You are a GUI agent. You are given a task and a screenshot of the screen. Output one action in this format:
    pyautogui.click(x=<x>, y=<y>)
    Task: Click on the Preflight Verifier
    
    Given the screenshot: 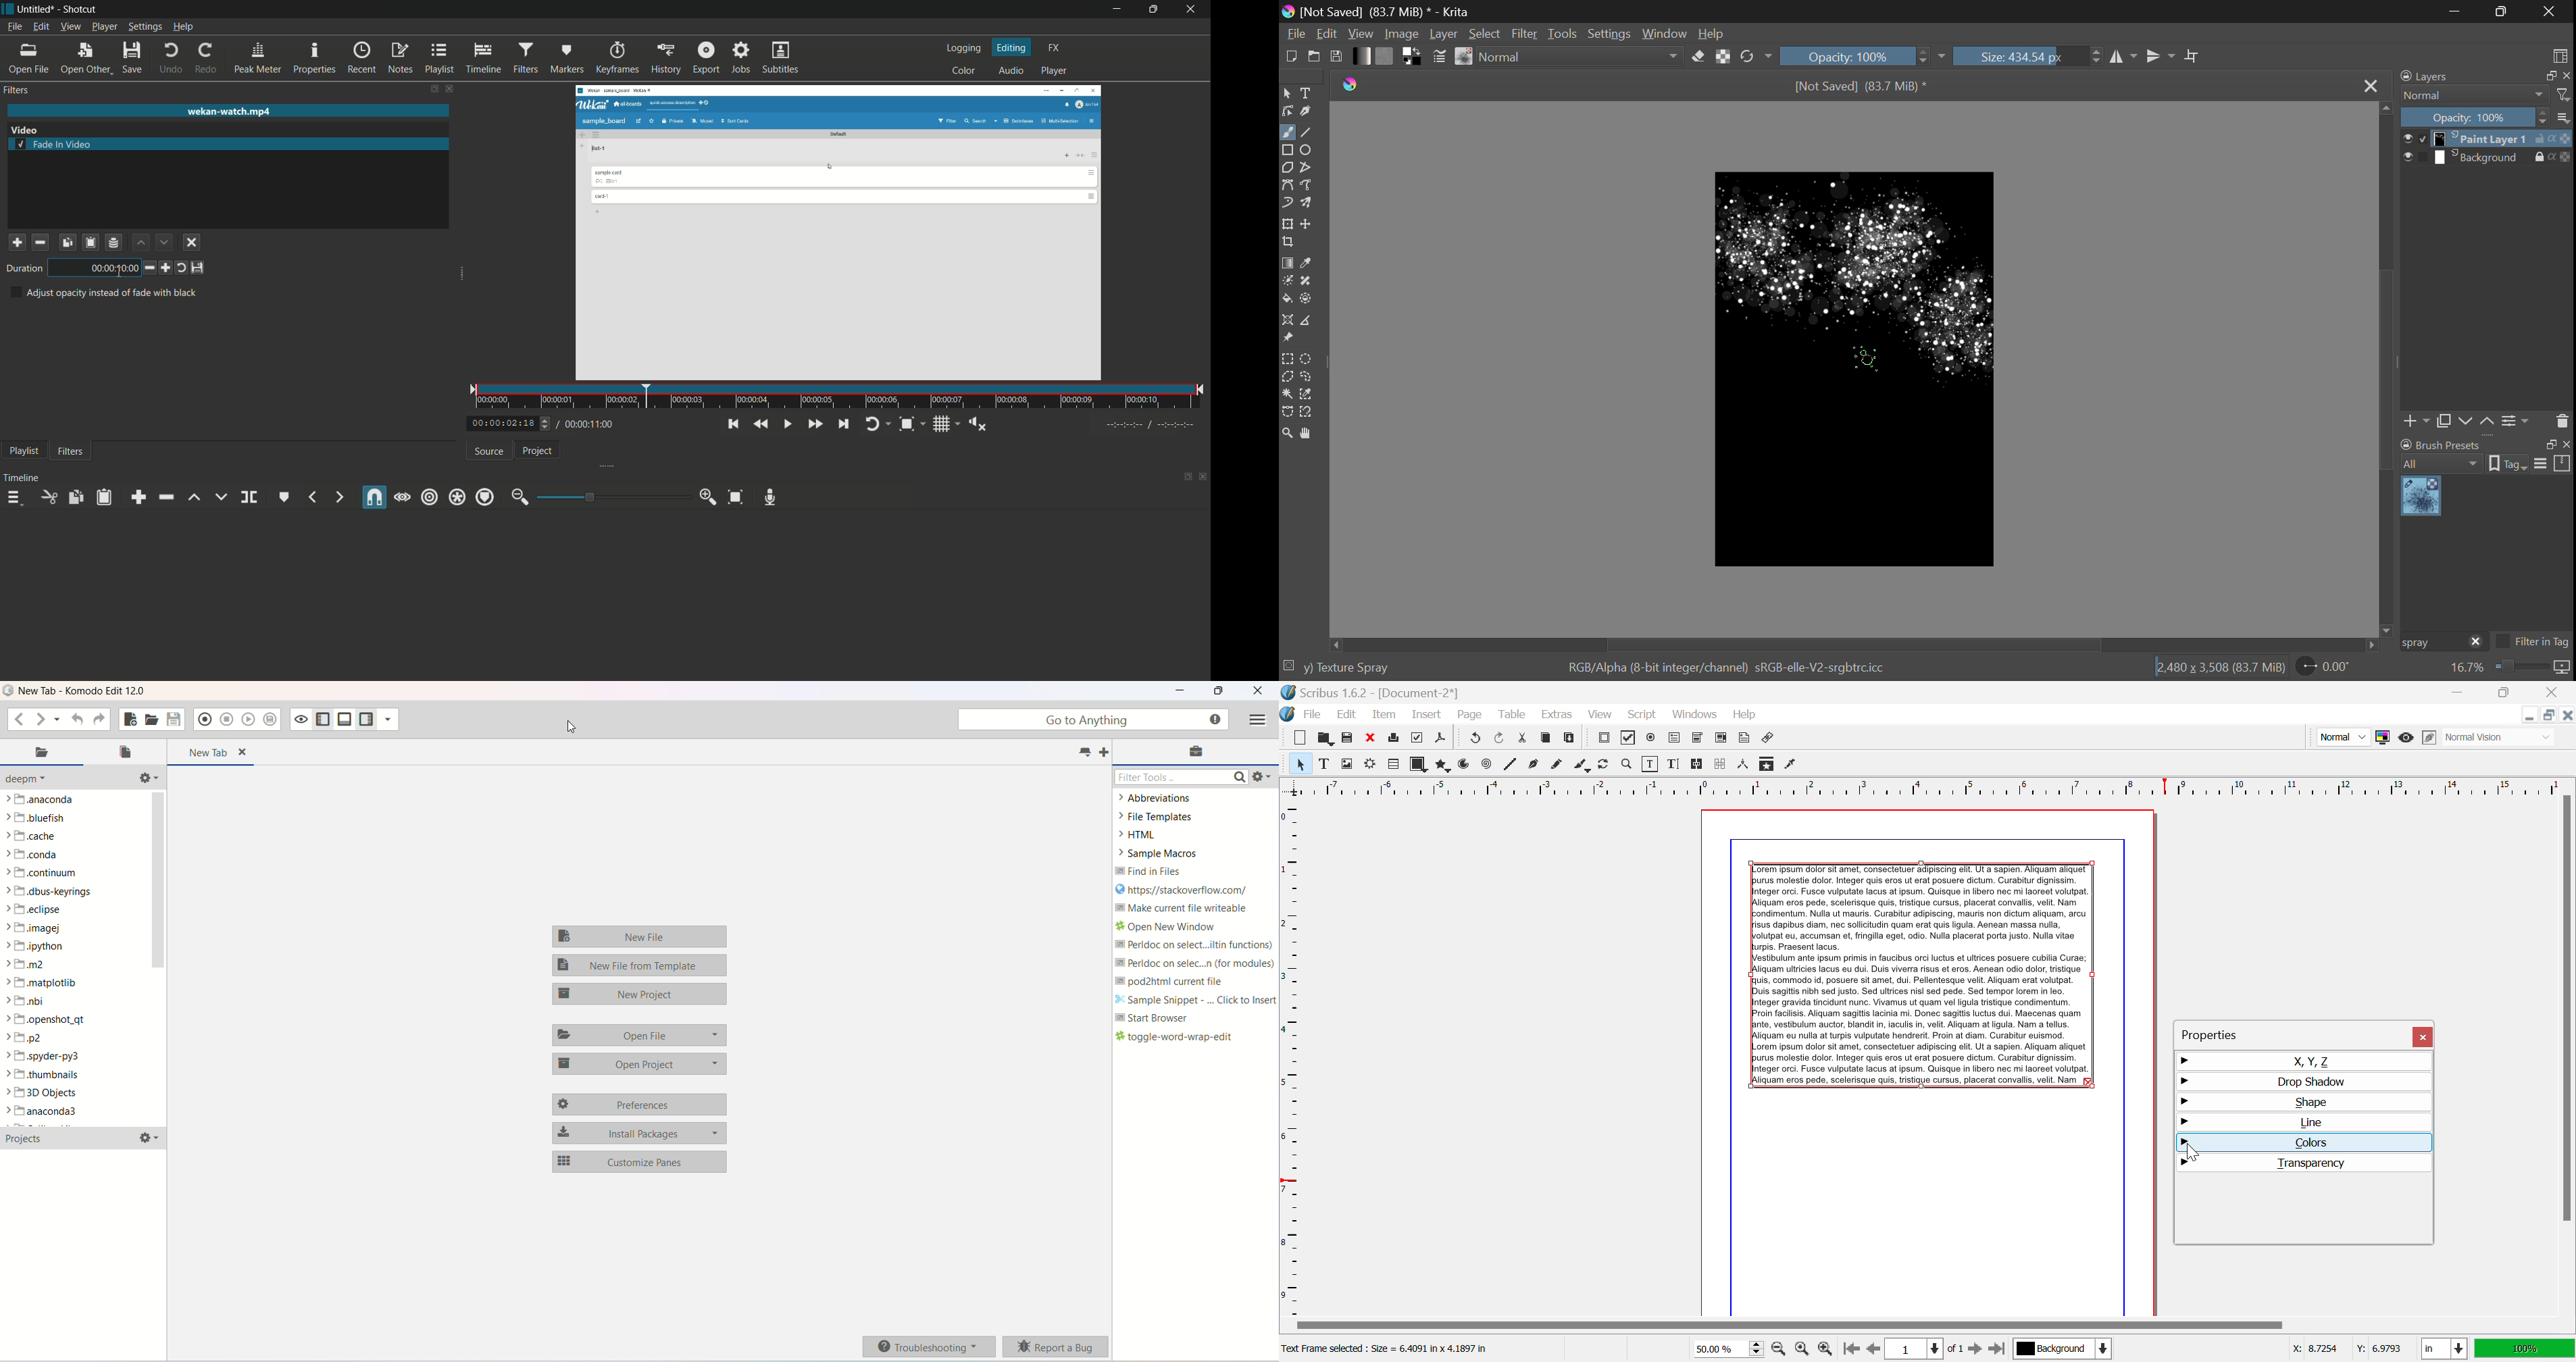 What is the action you would take?
    pyautogui.click(x=1418, y=738)
    